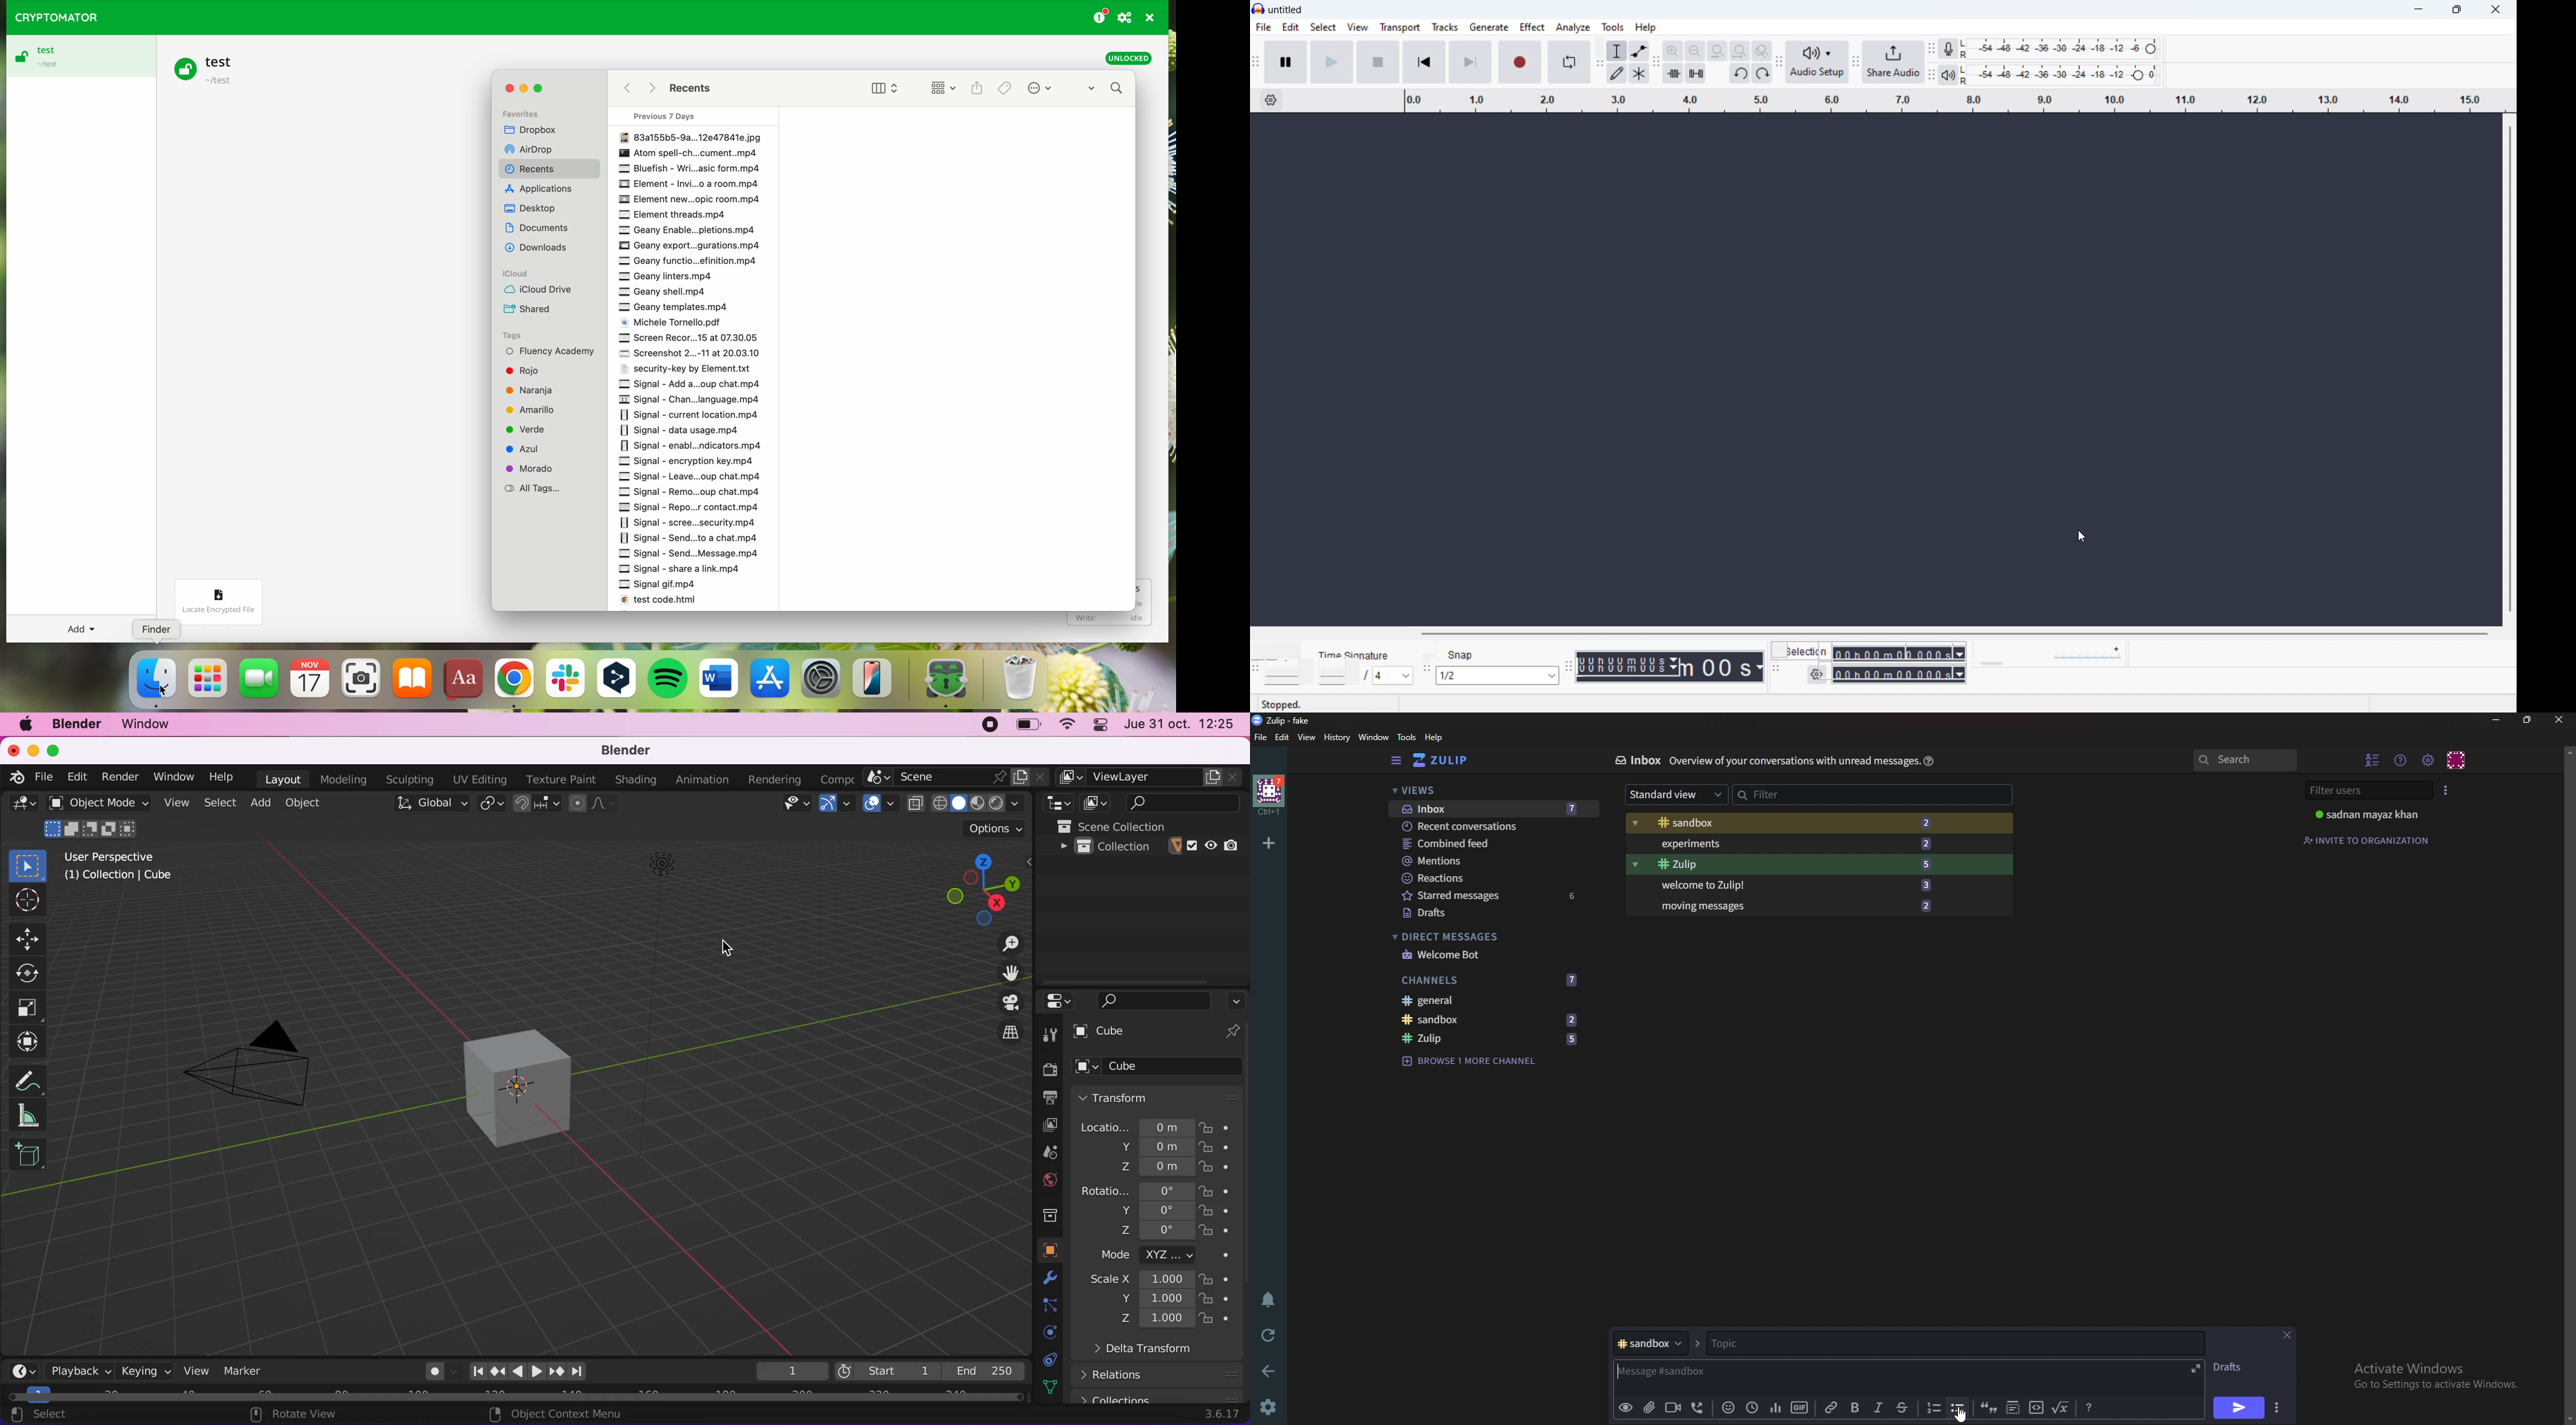  What do you see at coordinates (538, 409) in the screenshot?
I see `Amarillo` at bounding box center [538, 409].